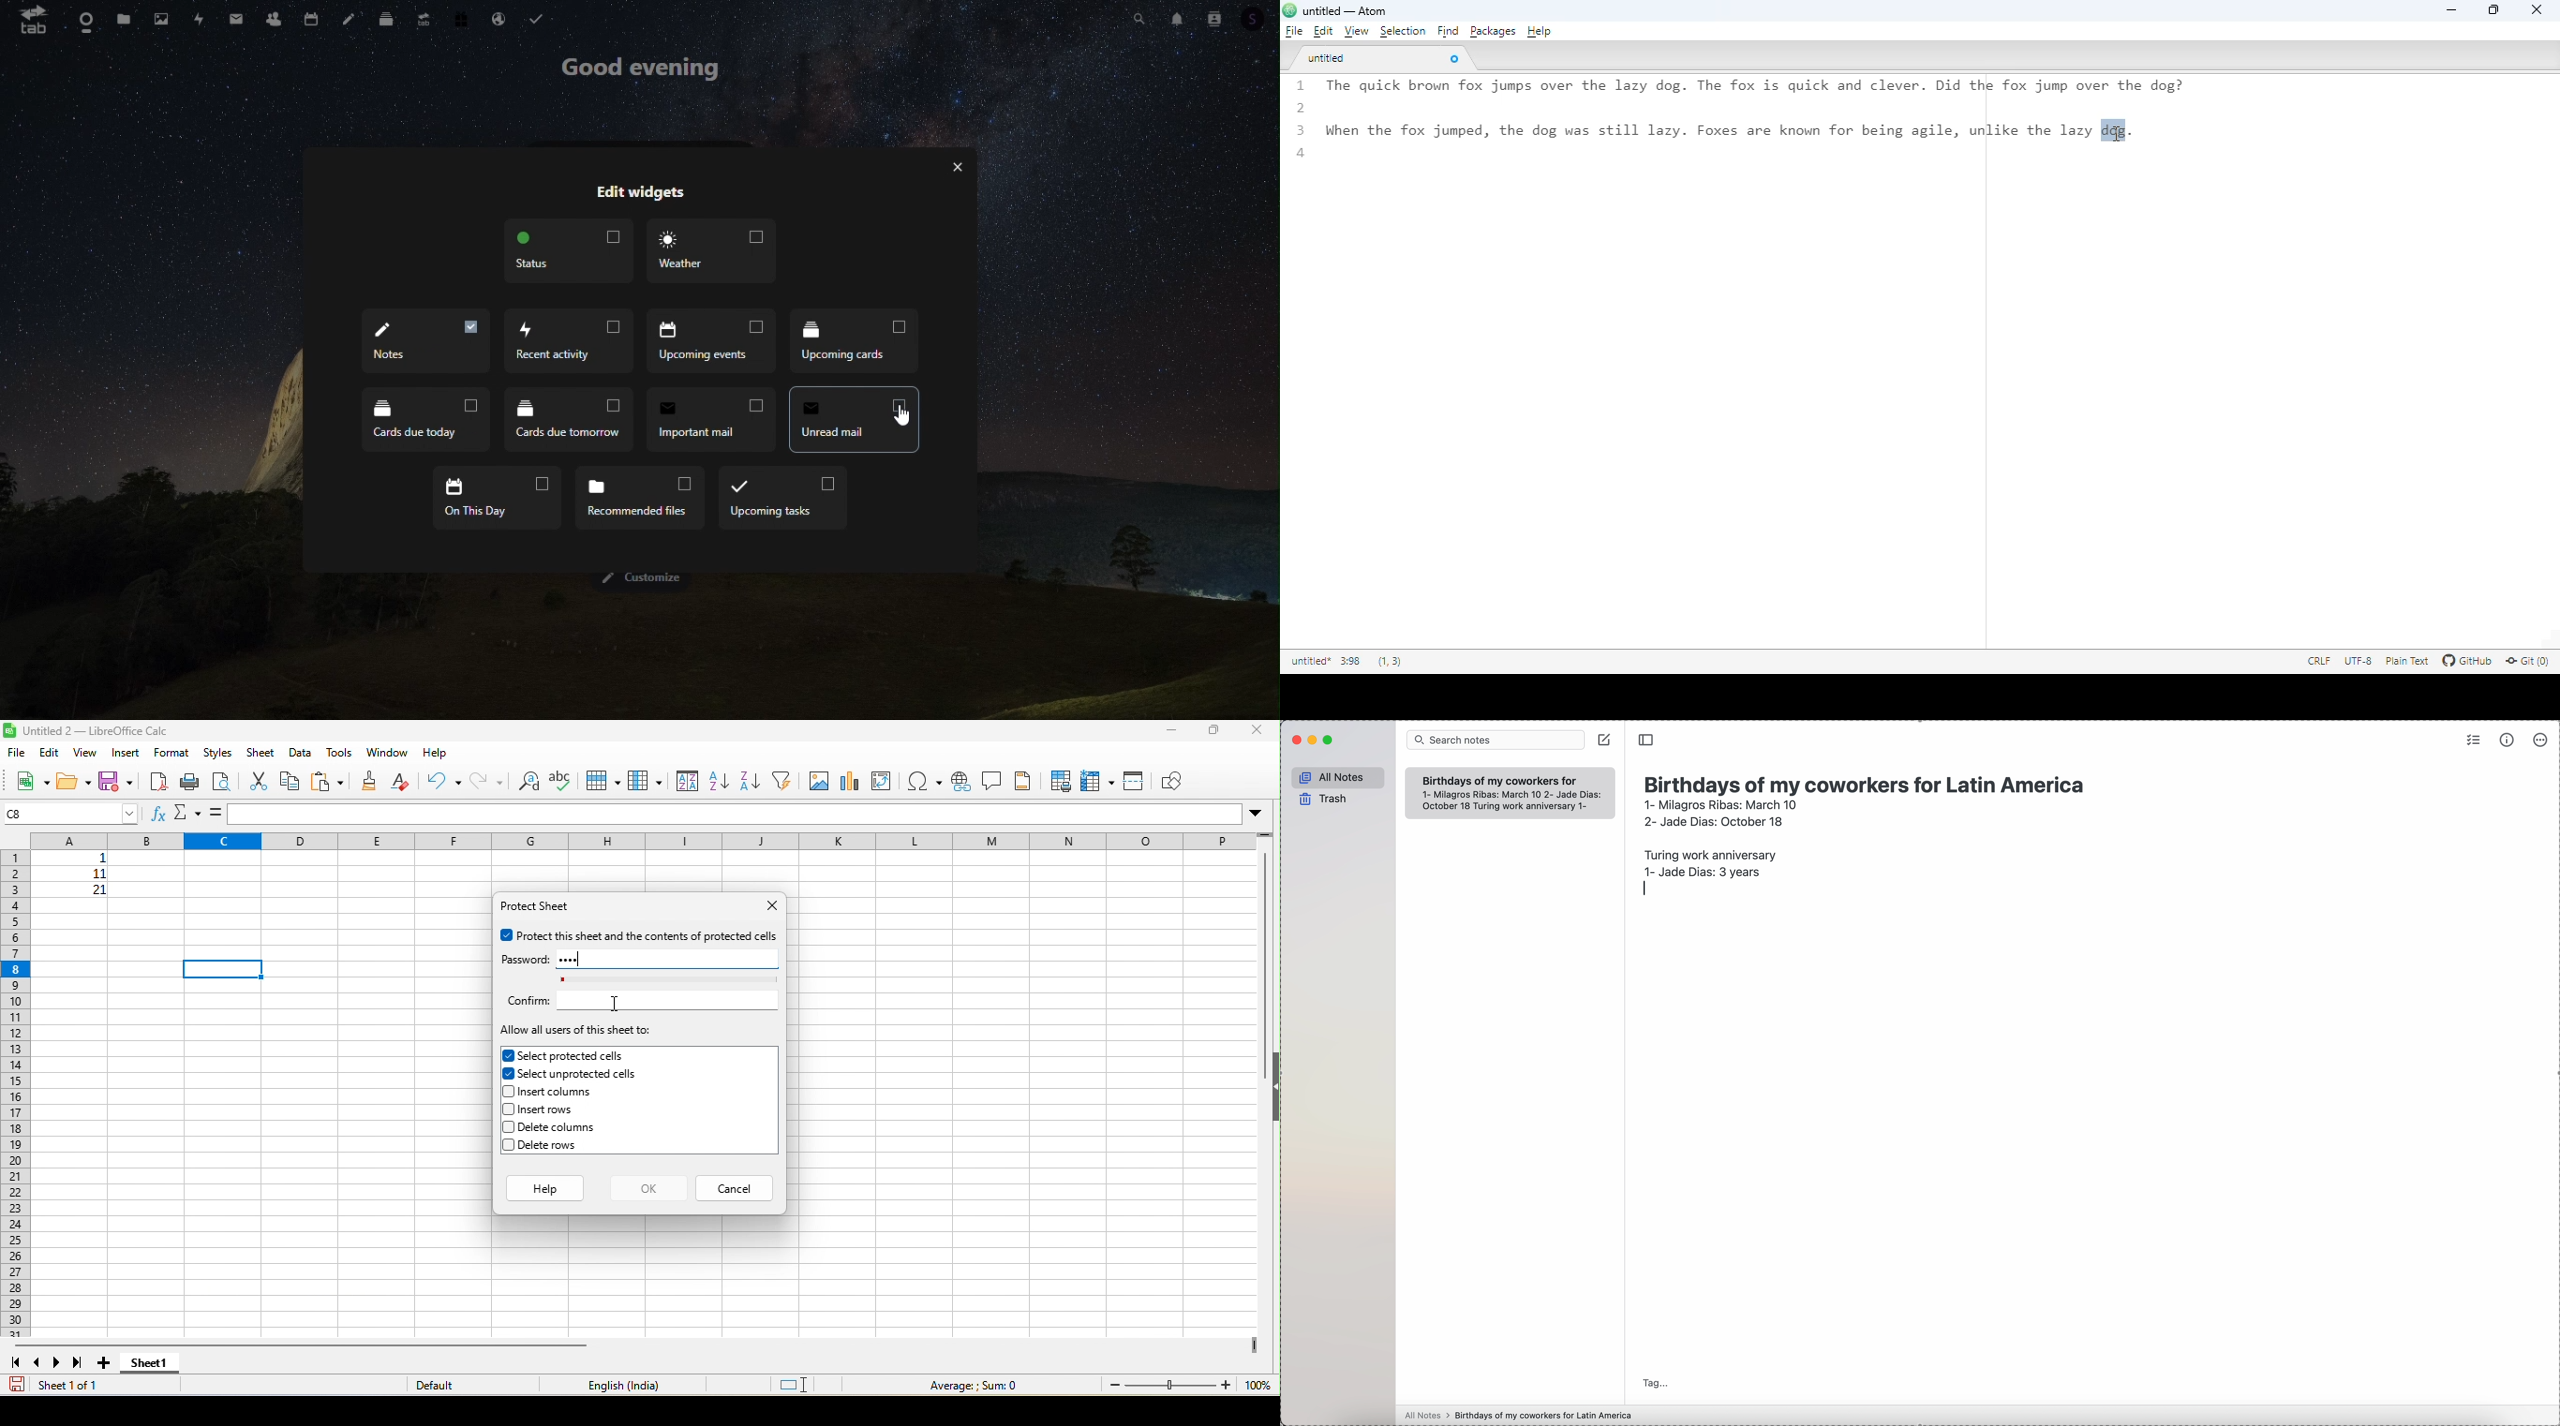  I want to click on Photos, so click(161, 17).